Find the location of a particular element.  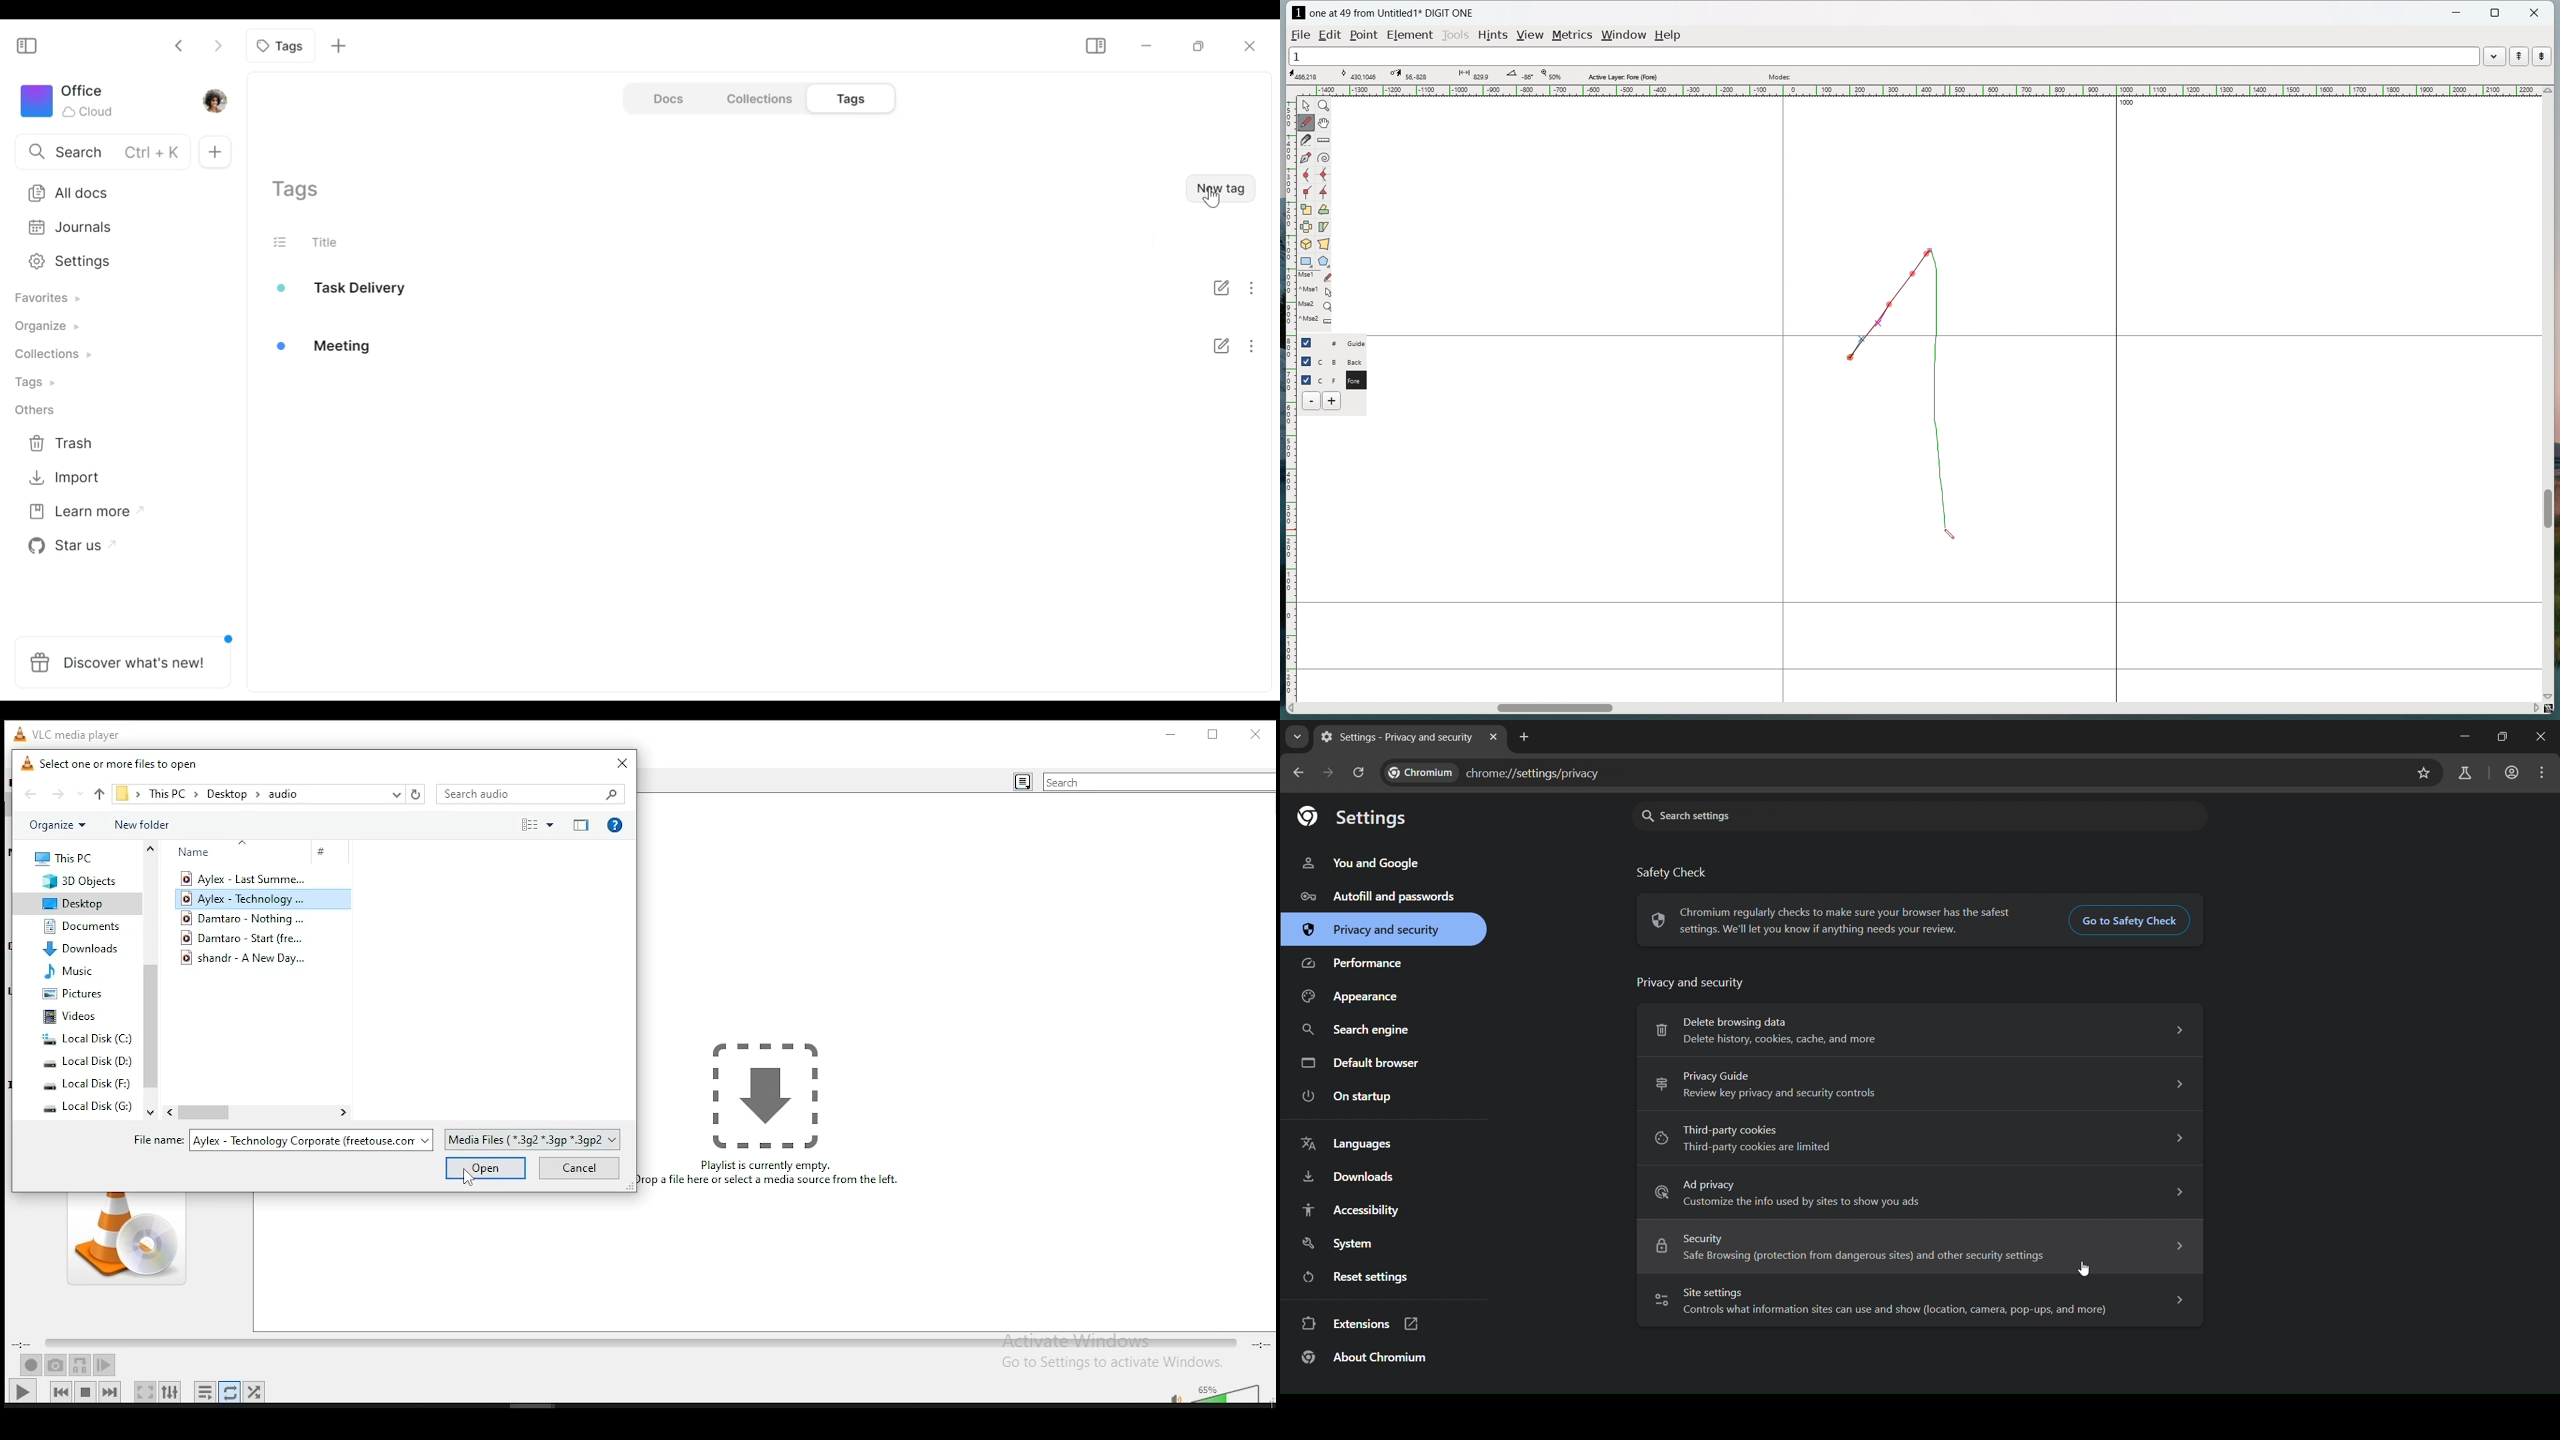

3D objects is located at coordinates (69, 882).